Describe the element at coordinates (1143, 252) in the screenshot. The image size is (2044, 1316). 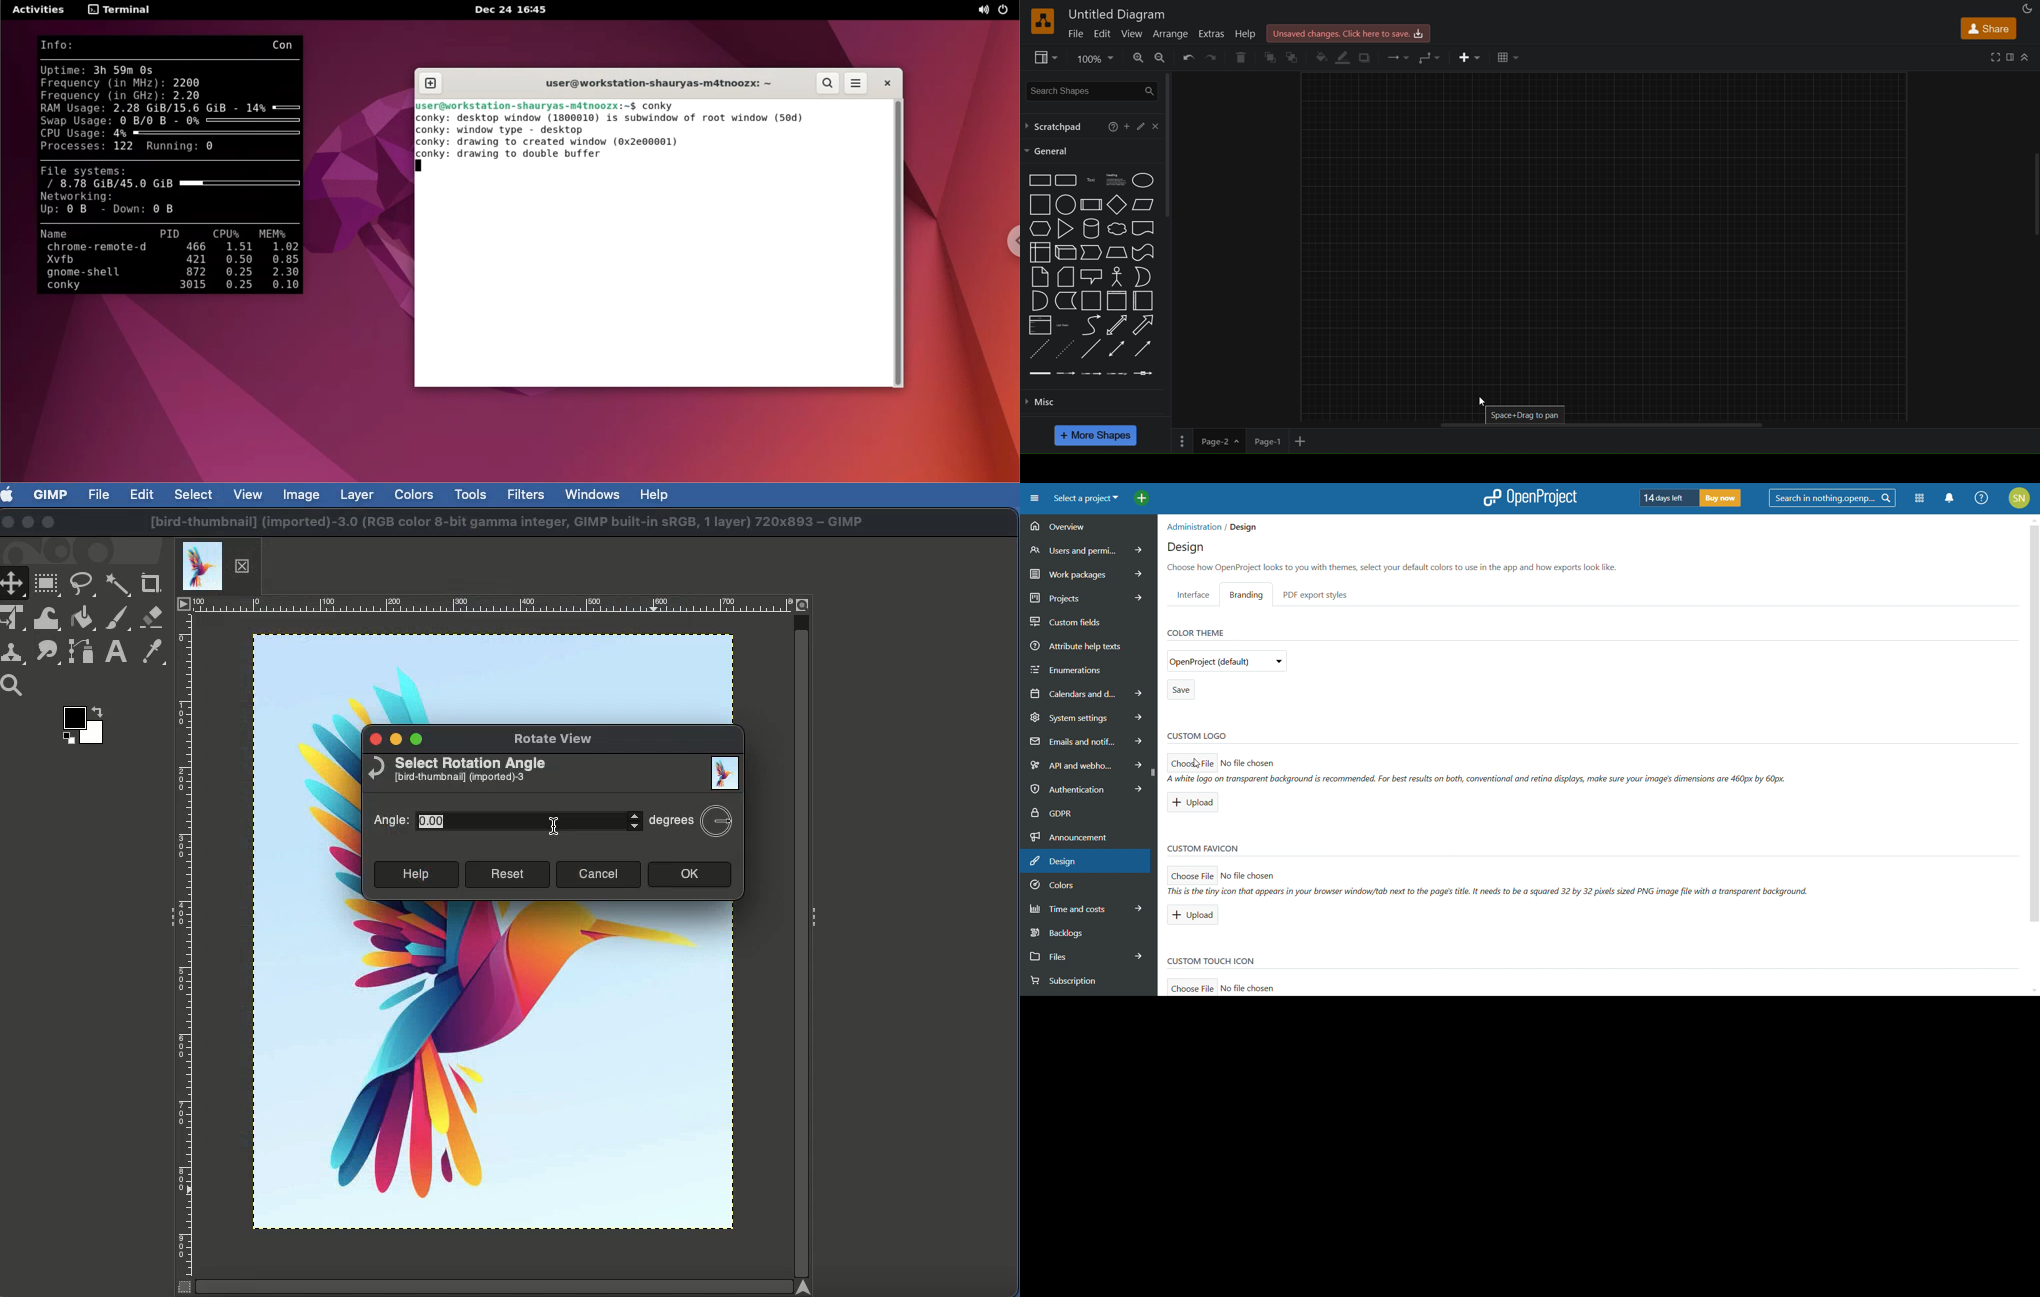
I see `tape` at that location.